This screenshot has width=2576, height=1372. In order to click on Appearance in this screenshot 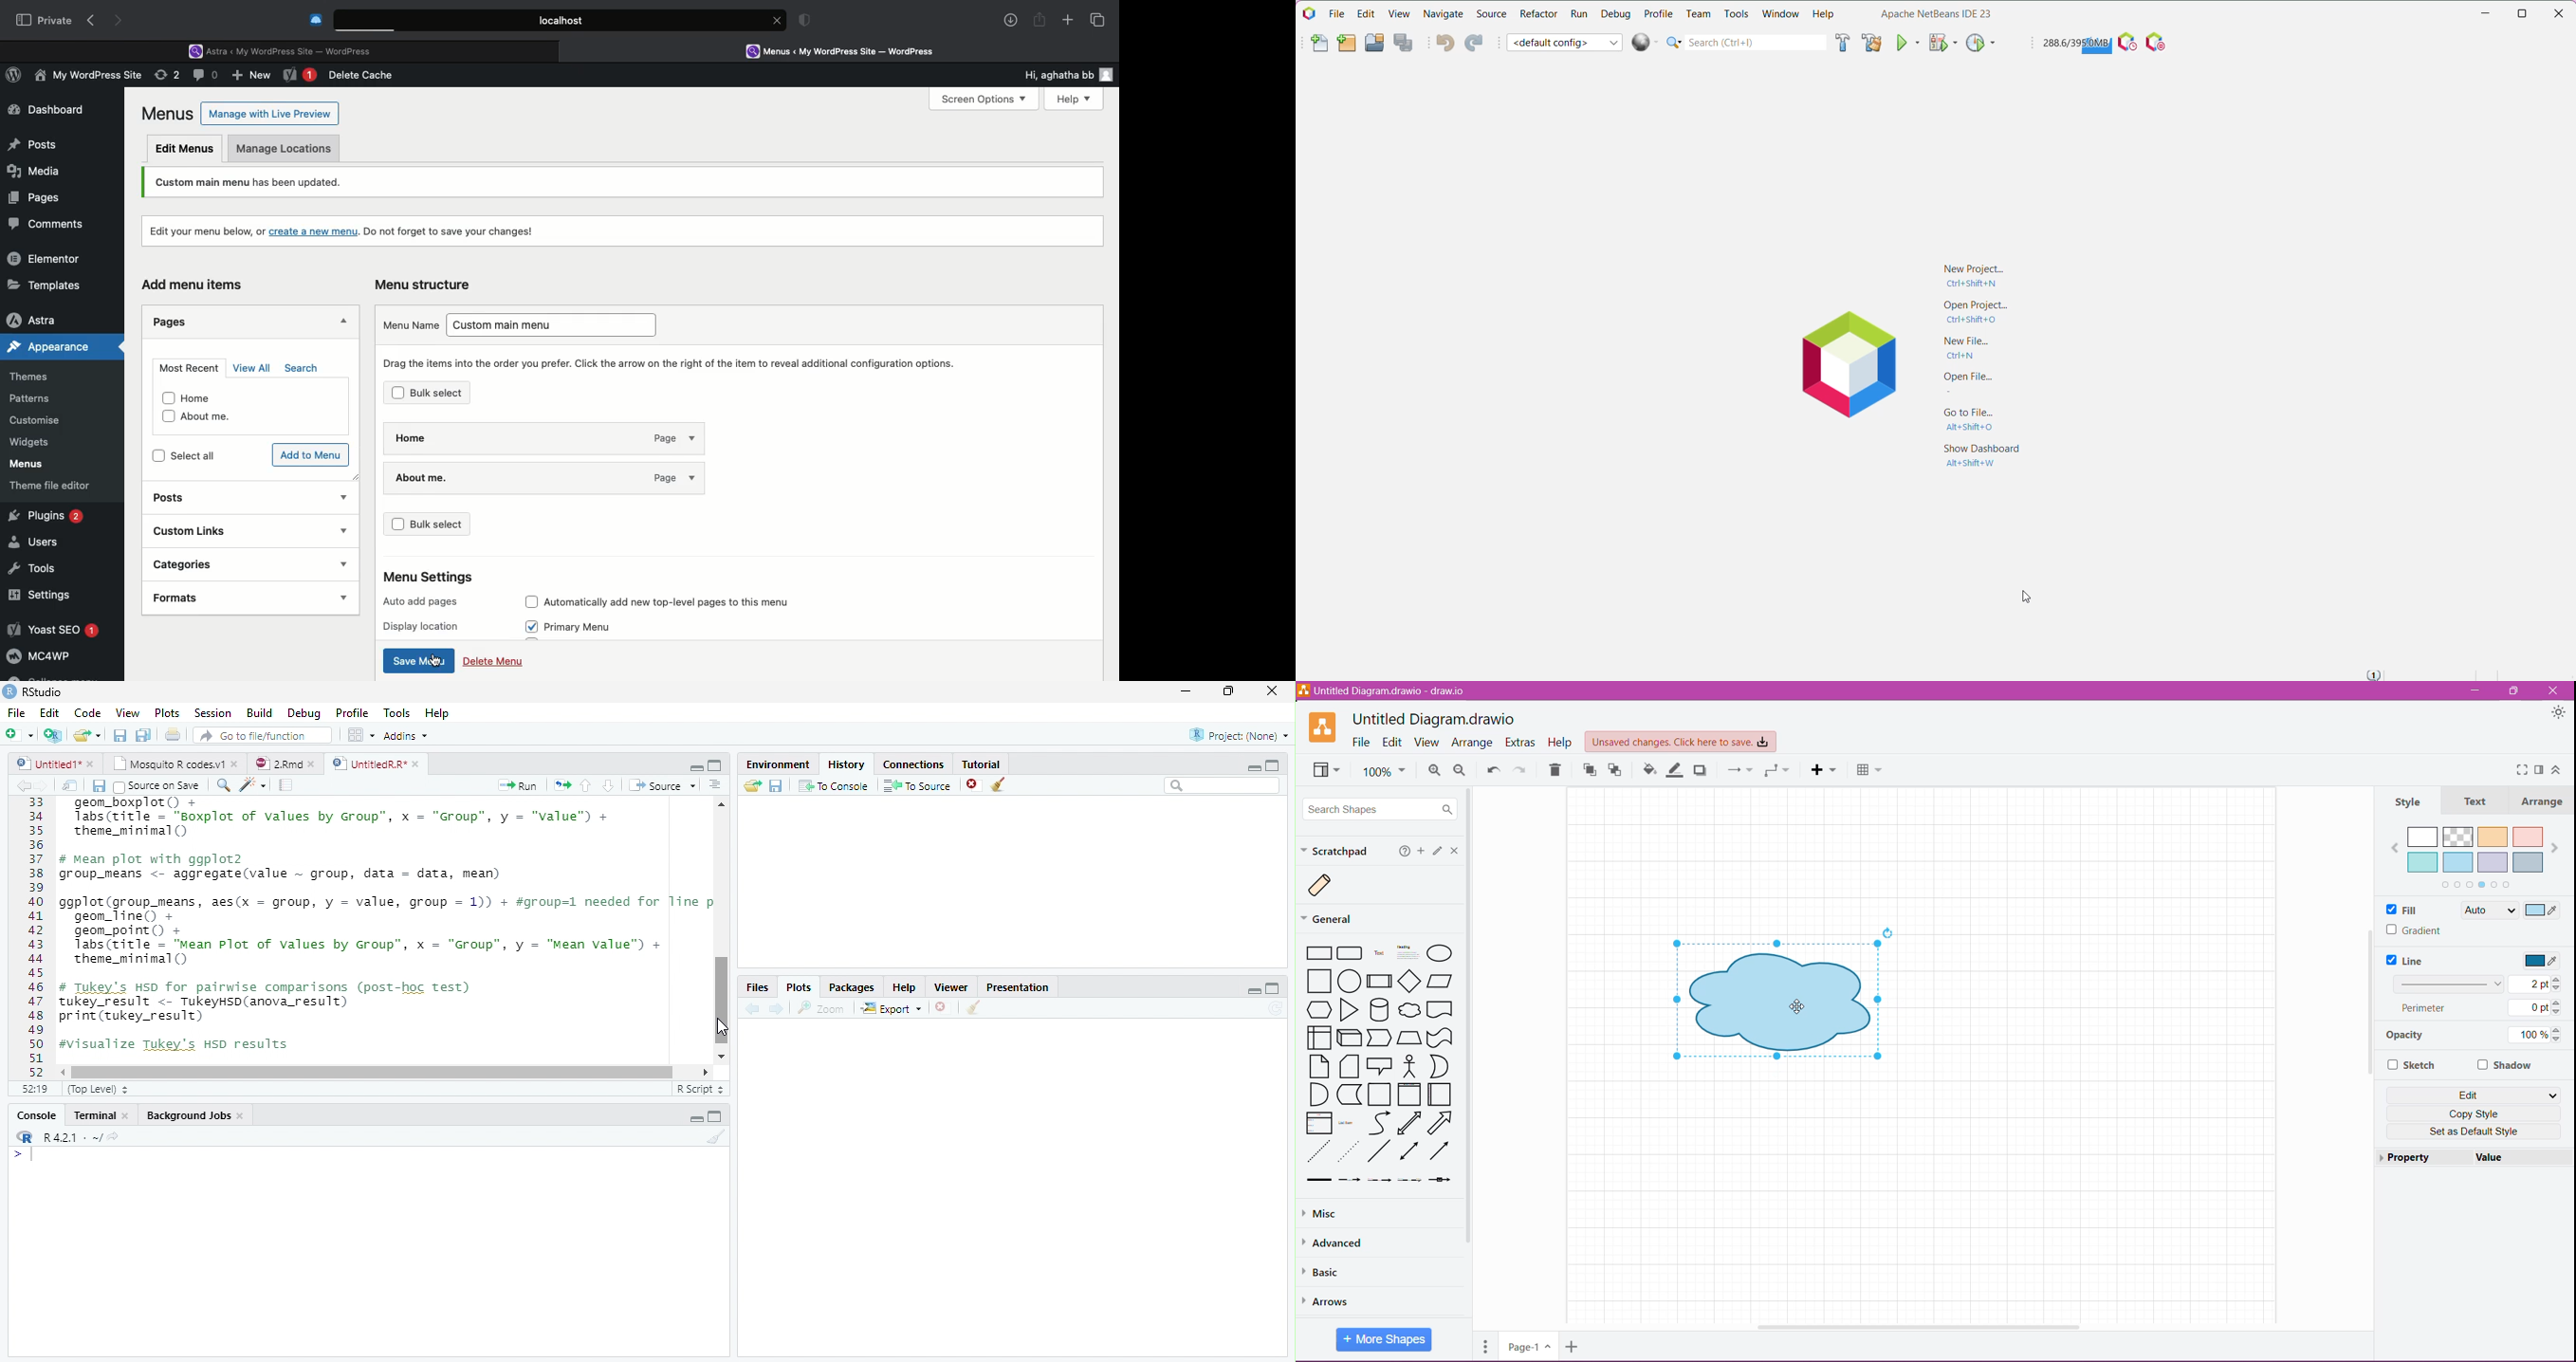, I will do `click(2559, 714)`.